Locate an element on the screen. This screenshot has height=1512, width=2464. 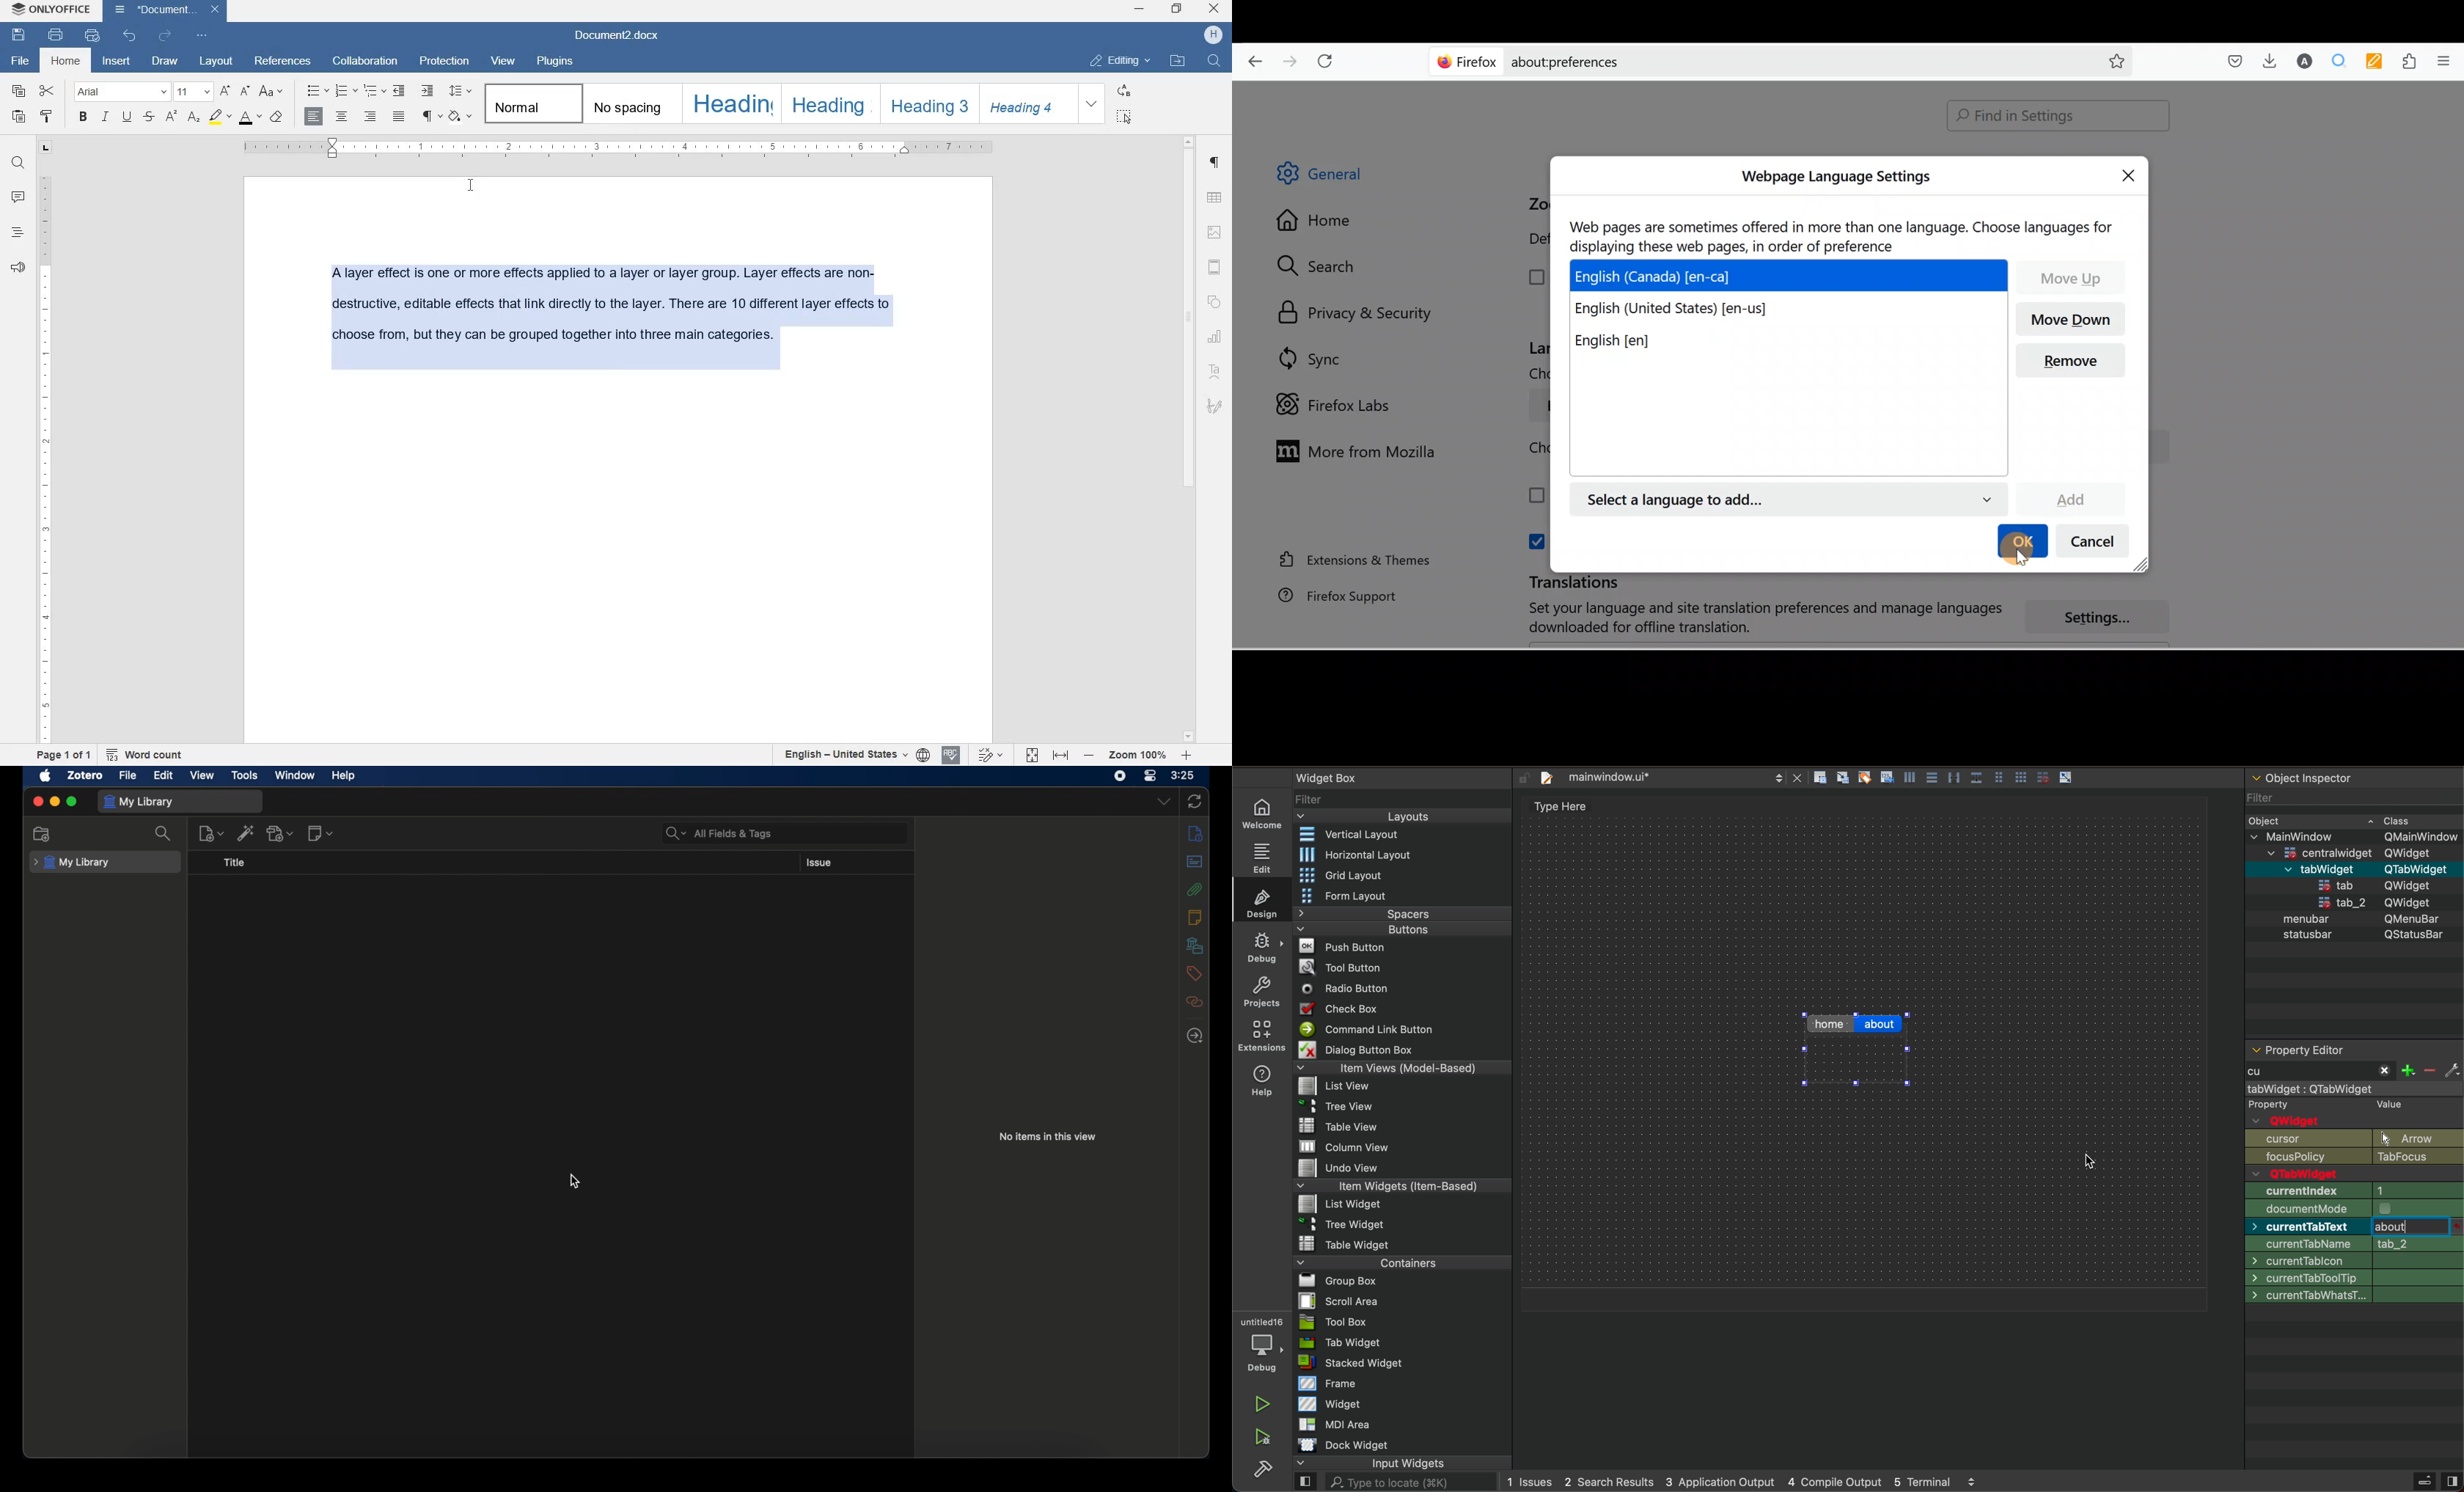
tab stop is located at coordinates (45, 150).